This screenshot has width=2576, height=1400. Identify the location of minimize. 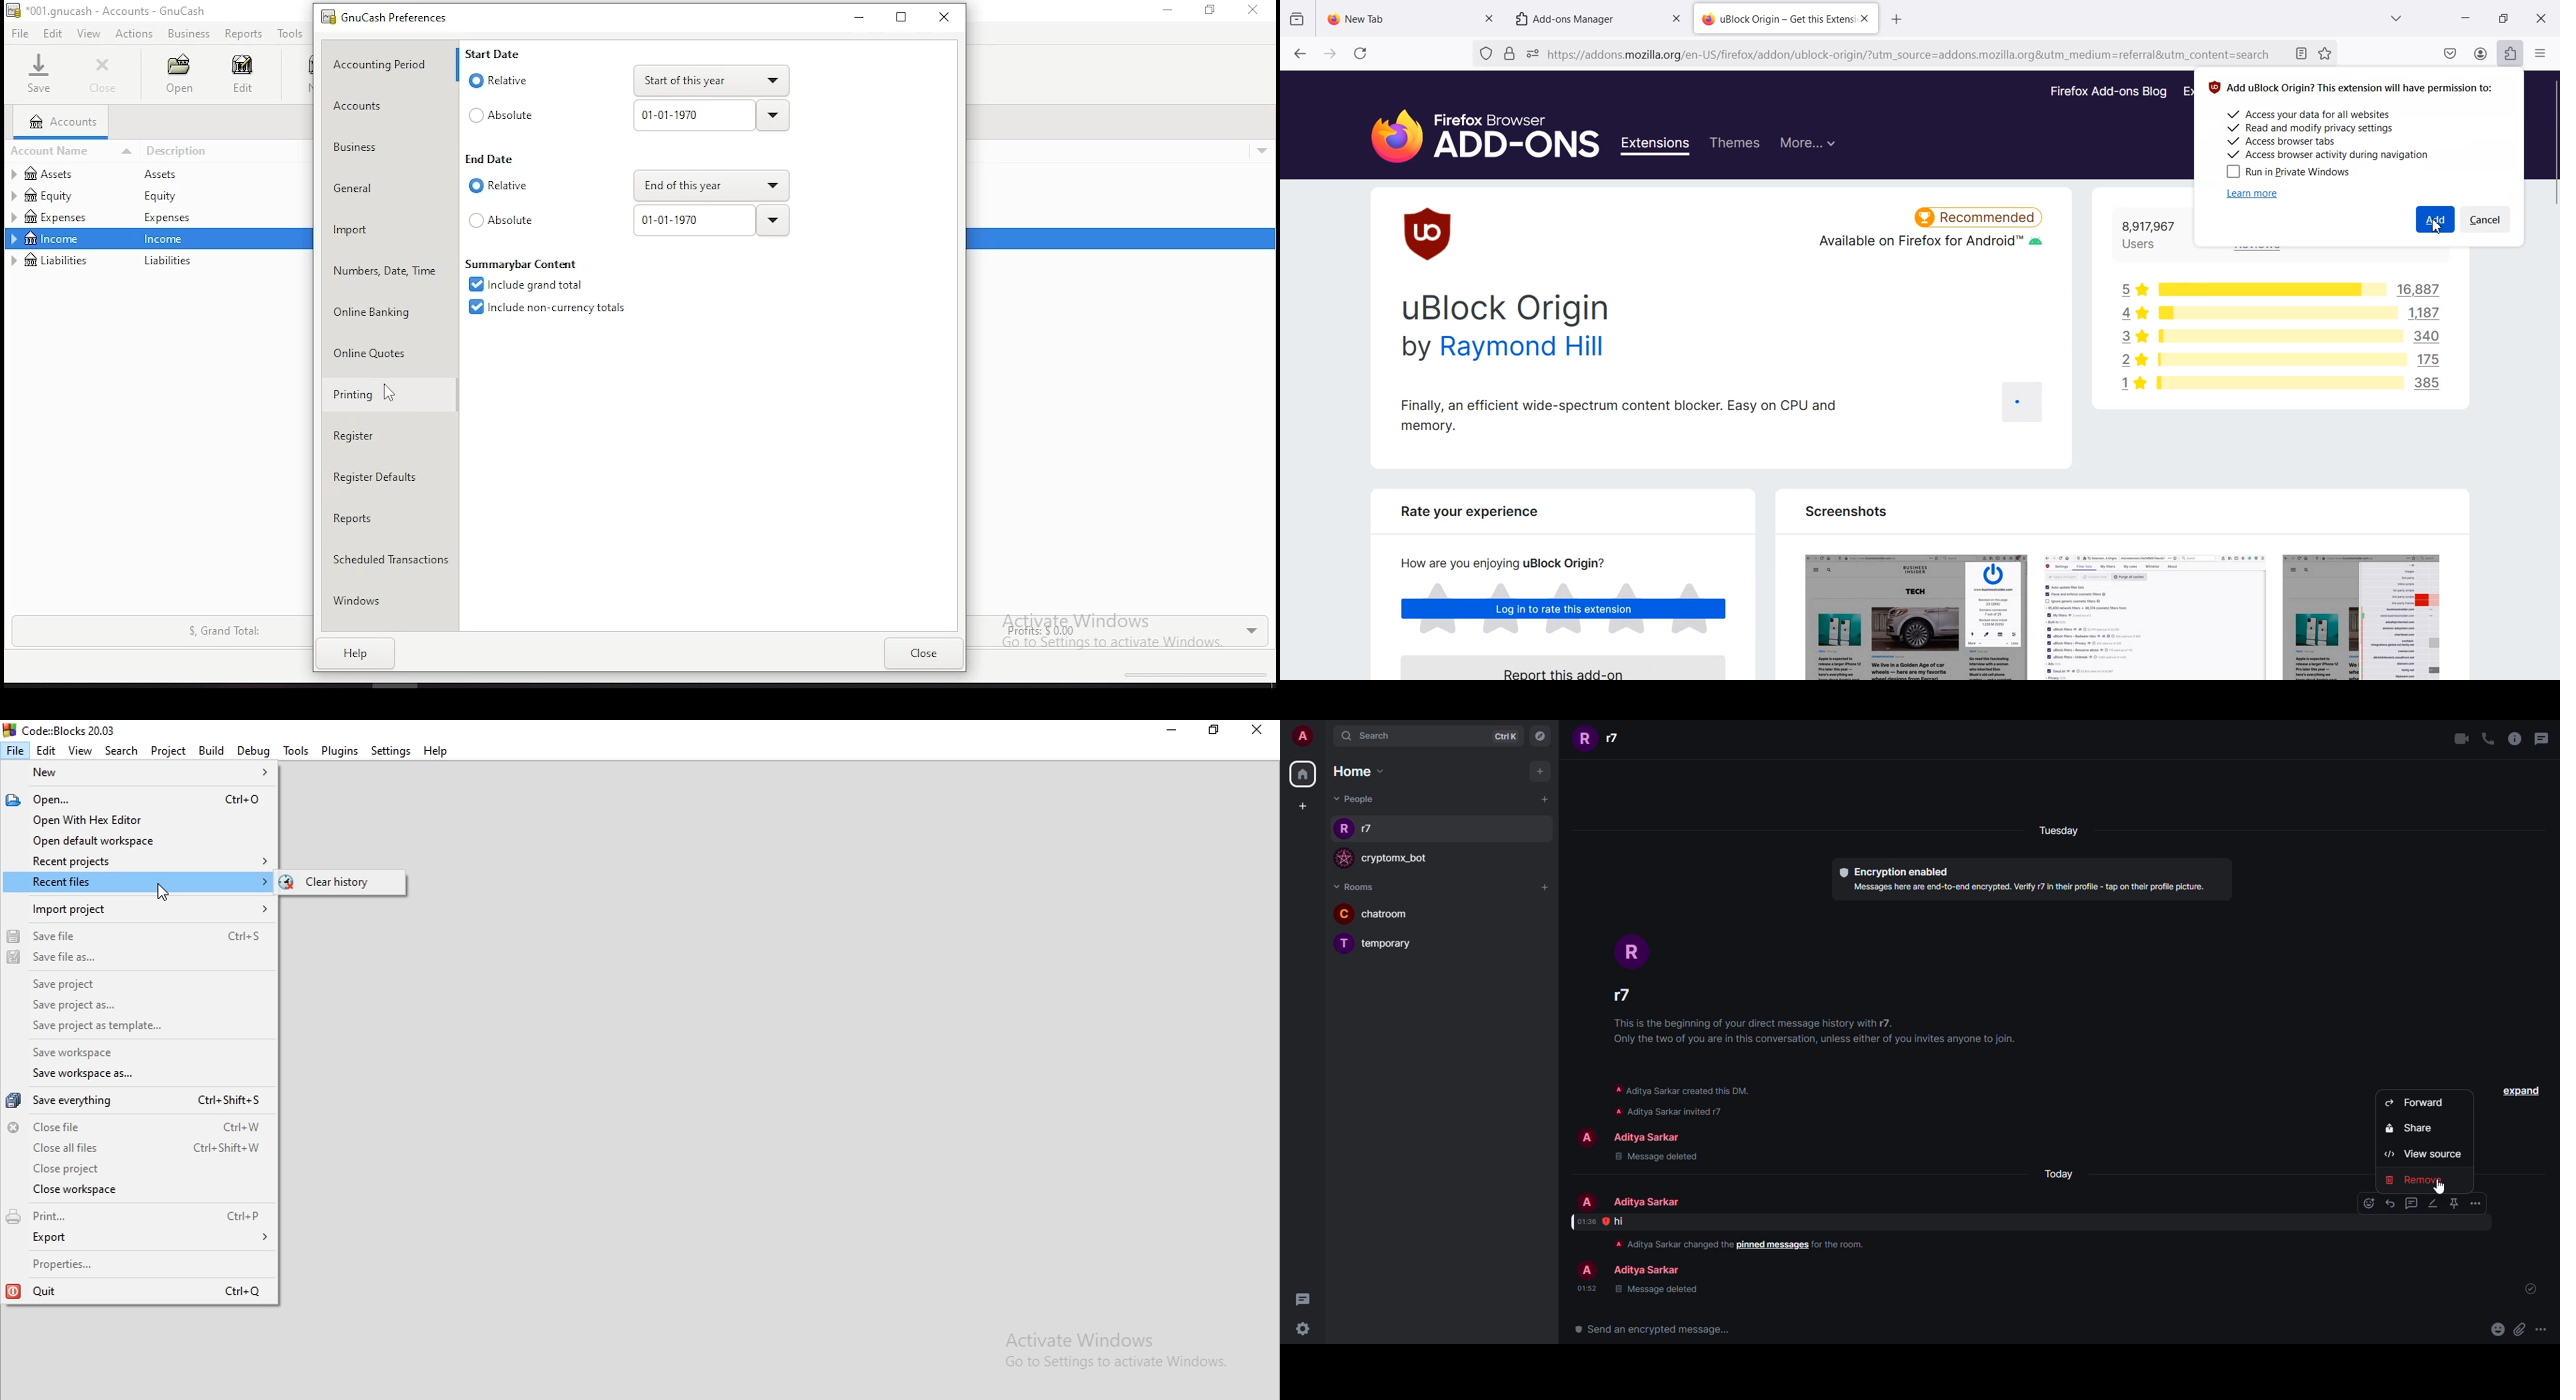
(901, 20).